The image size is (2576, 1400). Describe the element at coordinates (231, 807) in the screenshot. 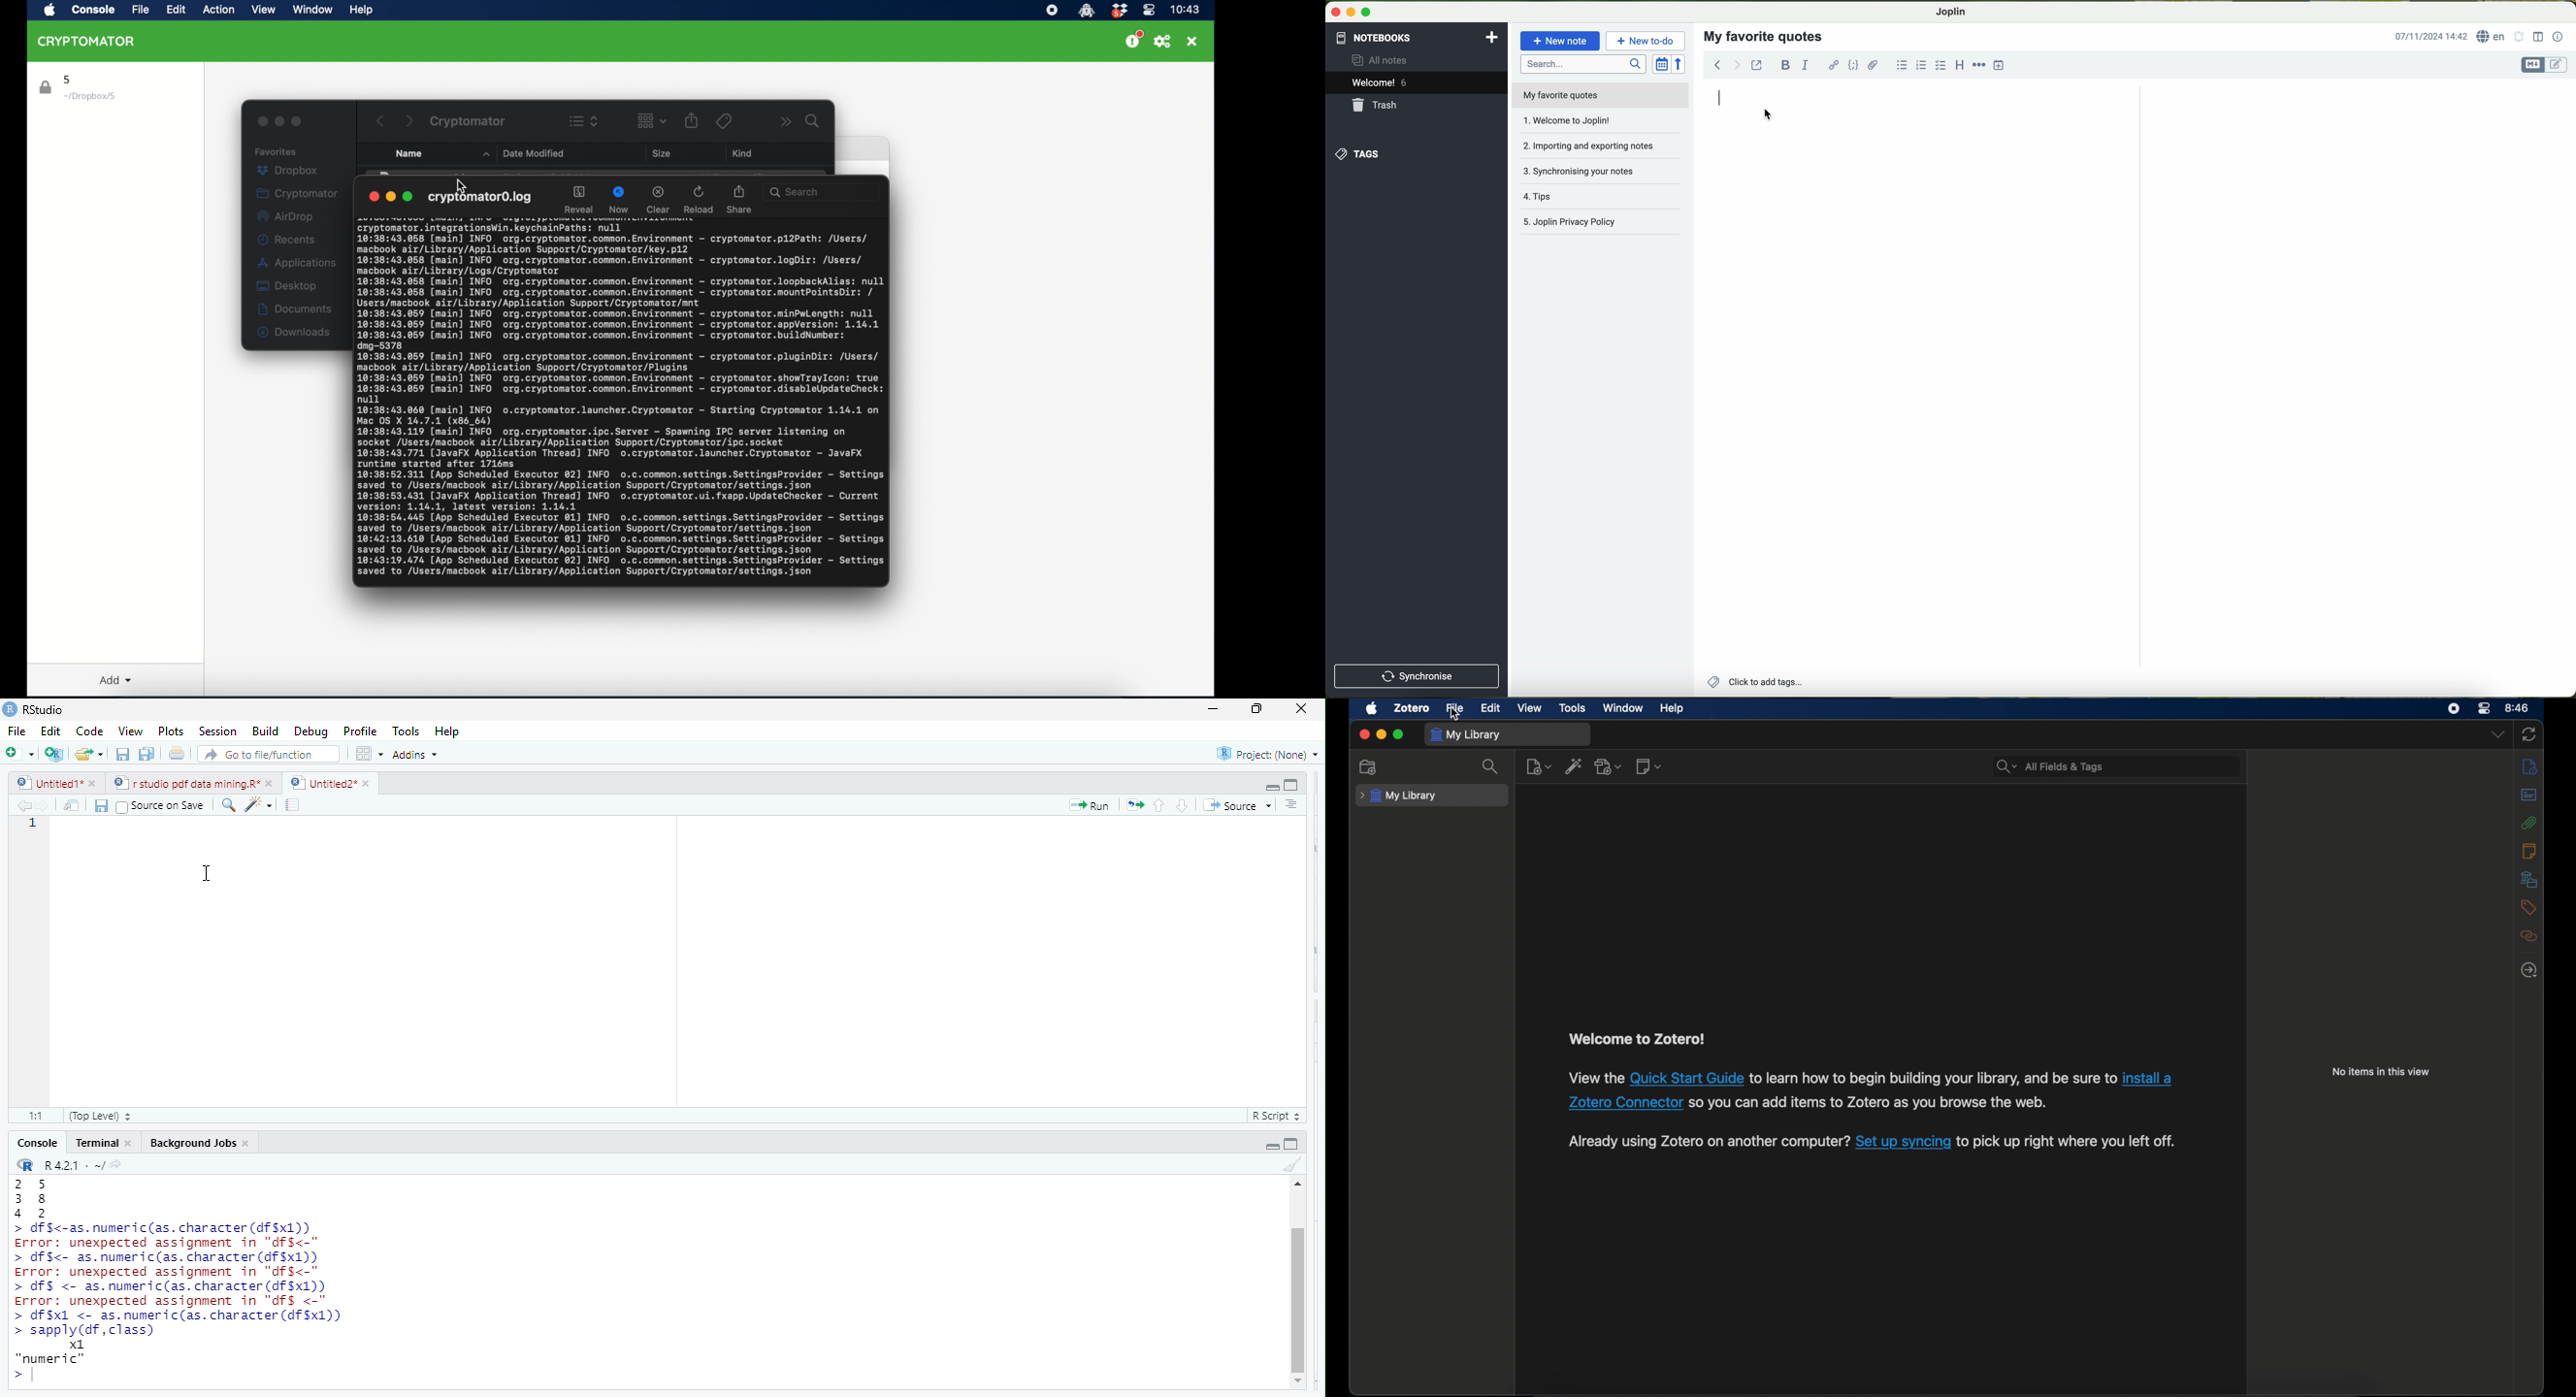

I see `find/replace` at that location.